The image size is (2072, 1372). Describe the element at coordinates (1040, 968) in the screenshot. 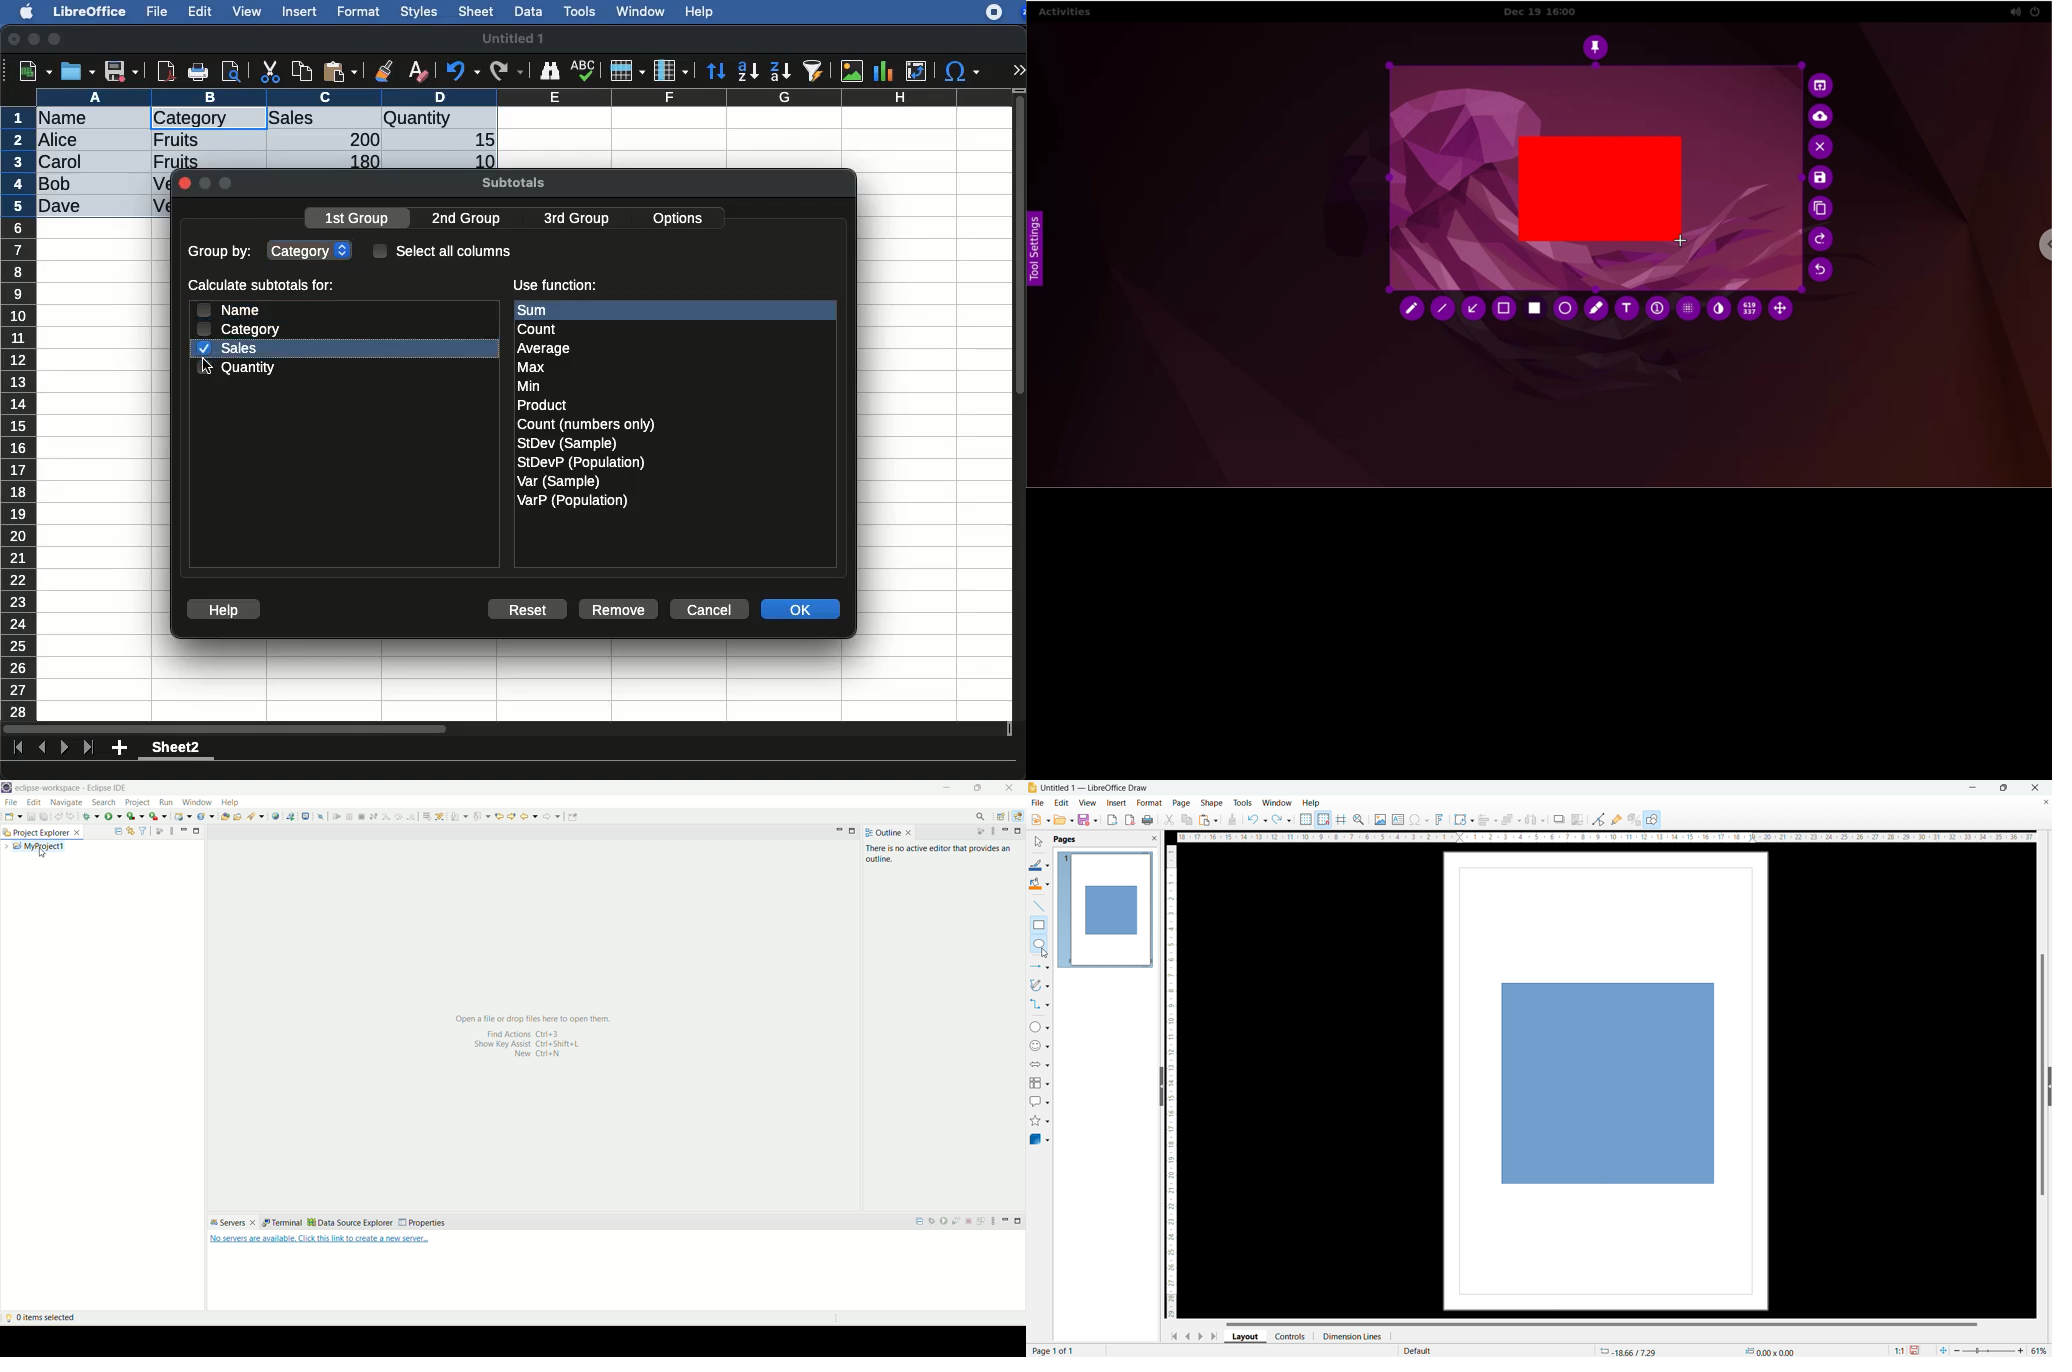

I see `lines and arrows` at that location.